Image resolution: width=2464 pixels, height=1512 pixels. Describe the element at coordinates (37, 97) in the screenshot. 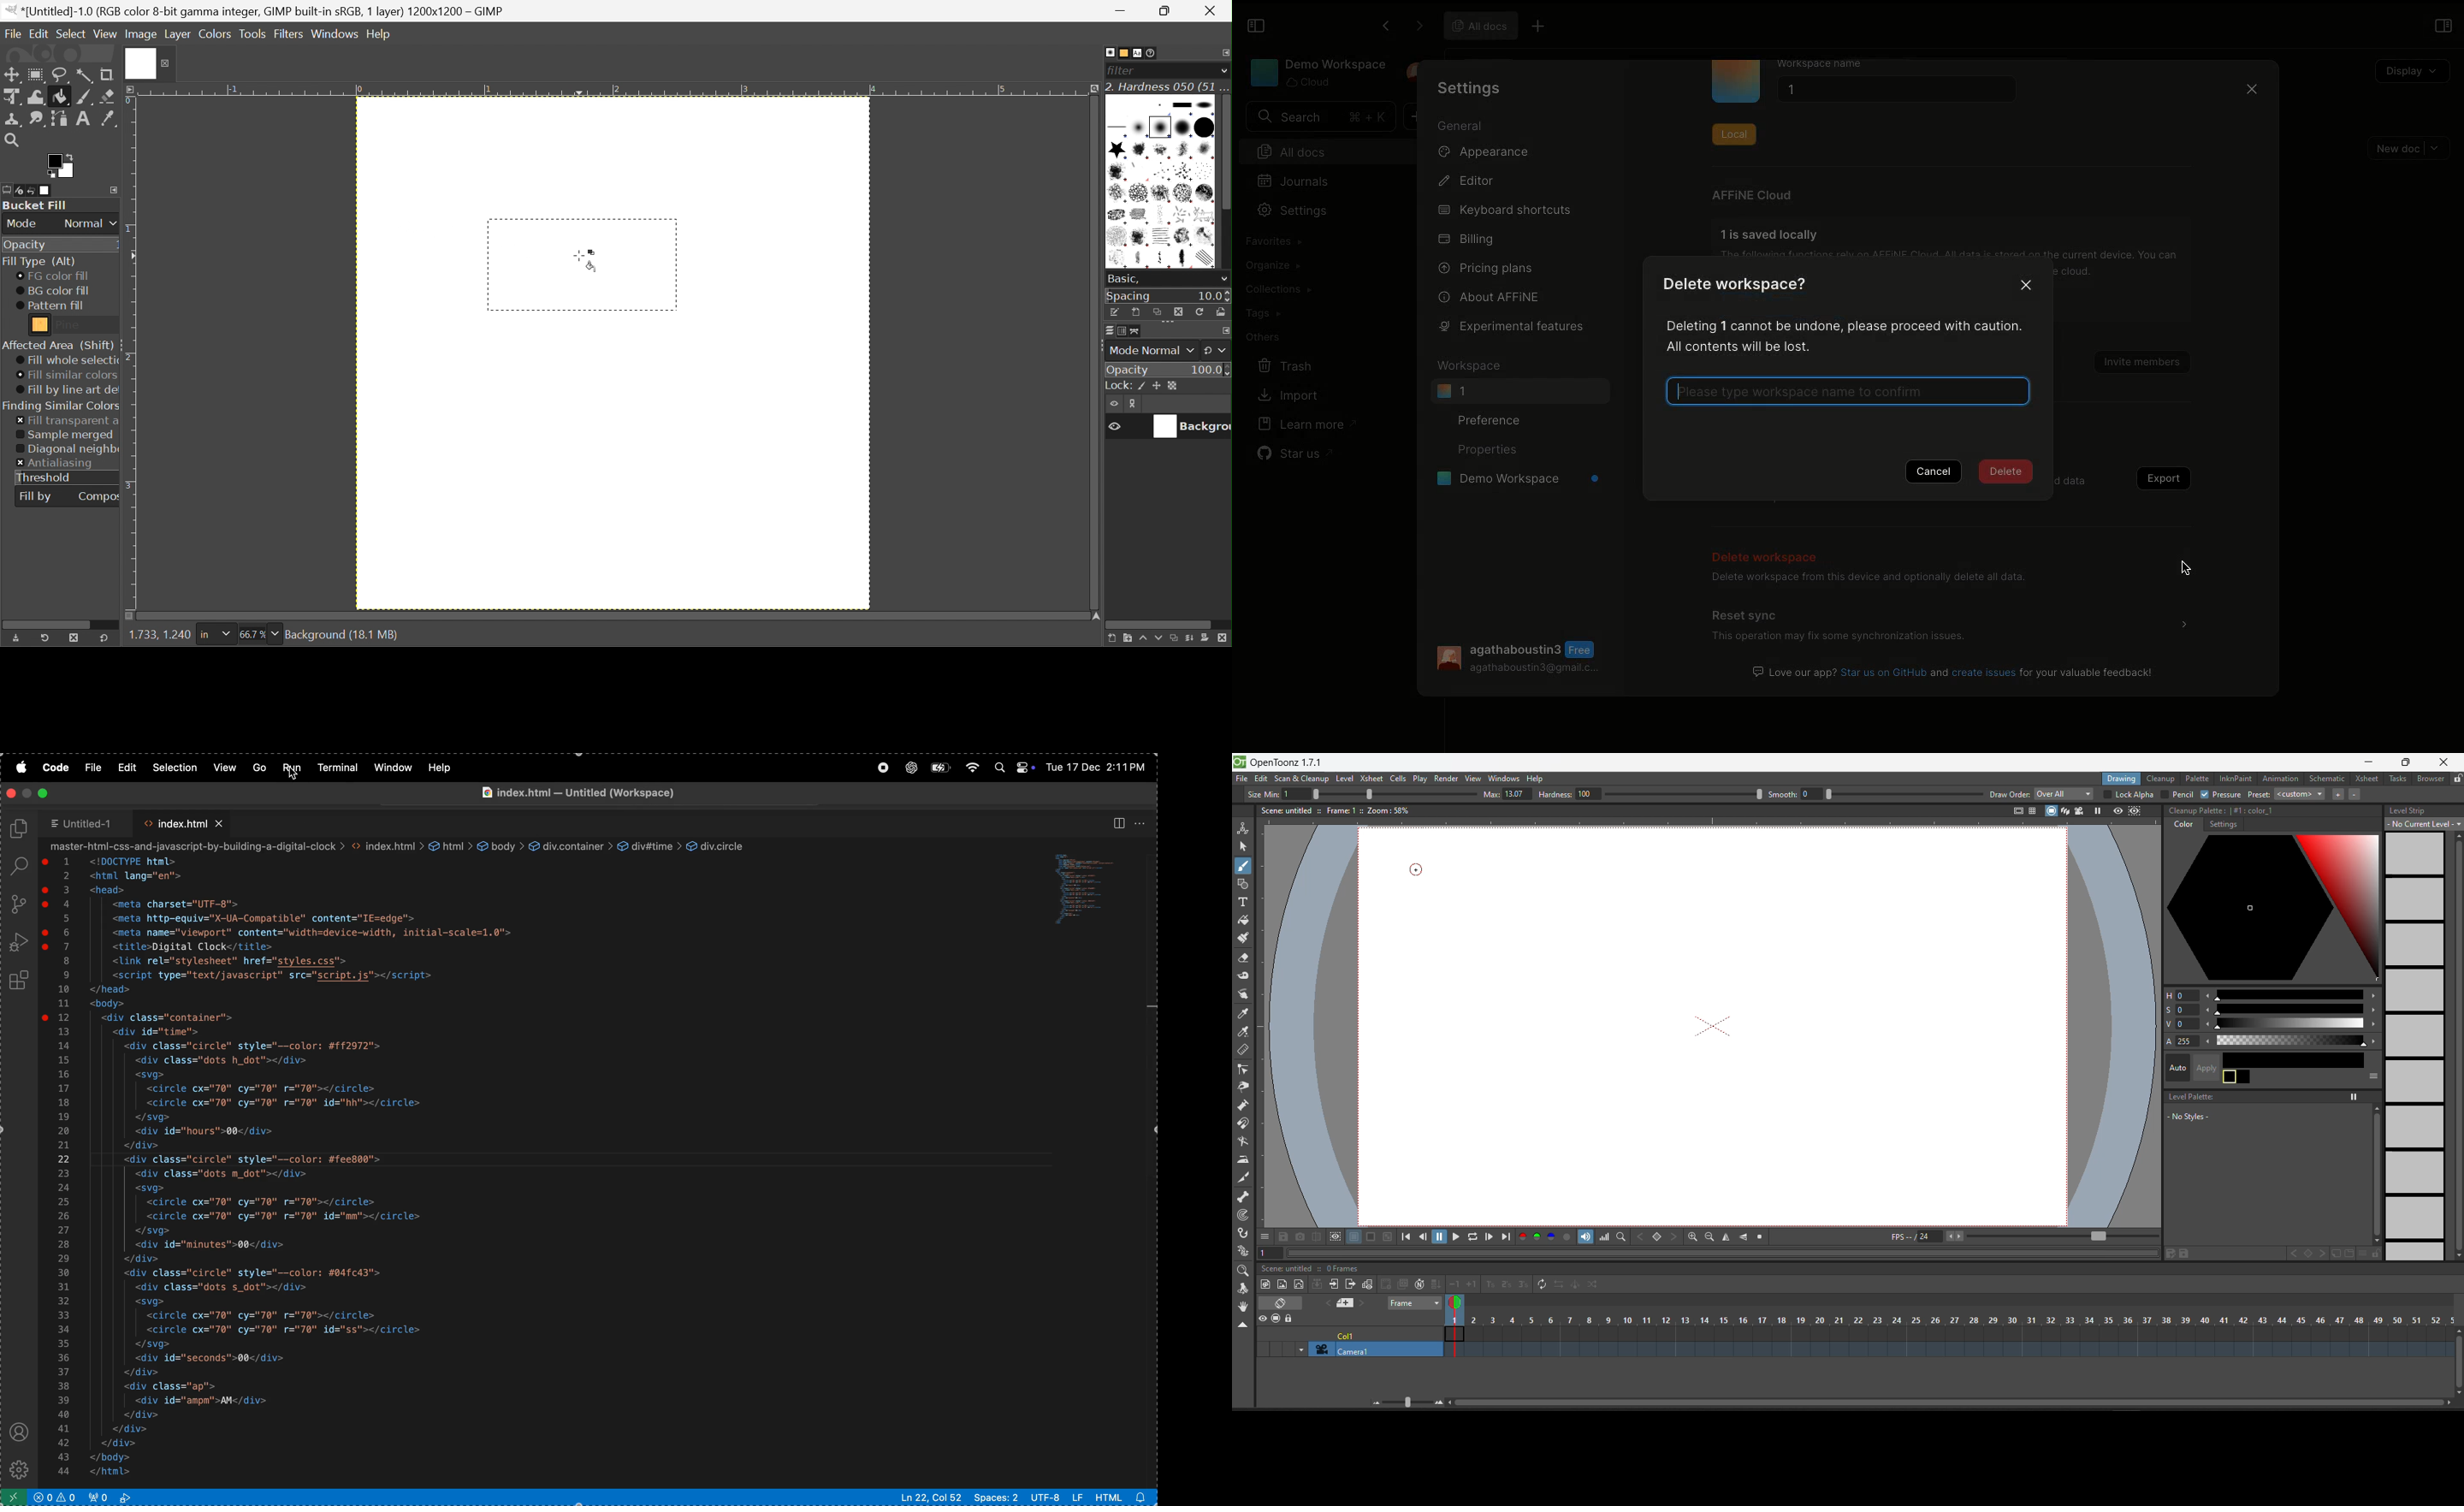

I see `Warp Transform ` at that location.